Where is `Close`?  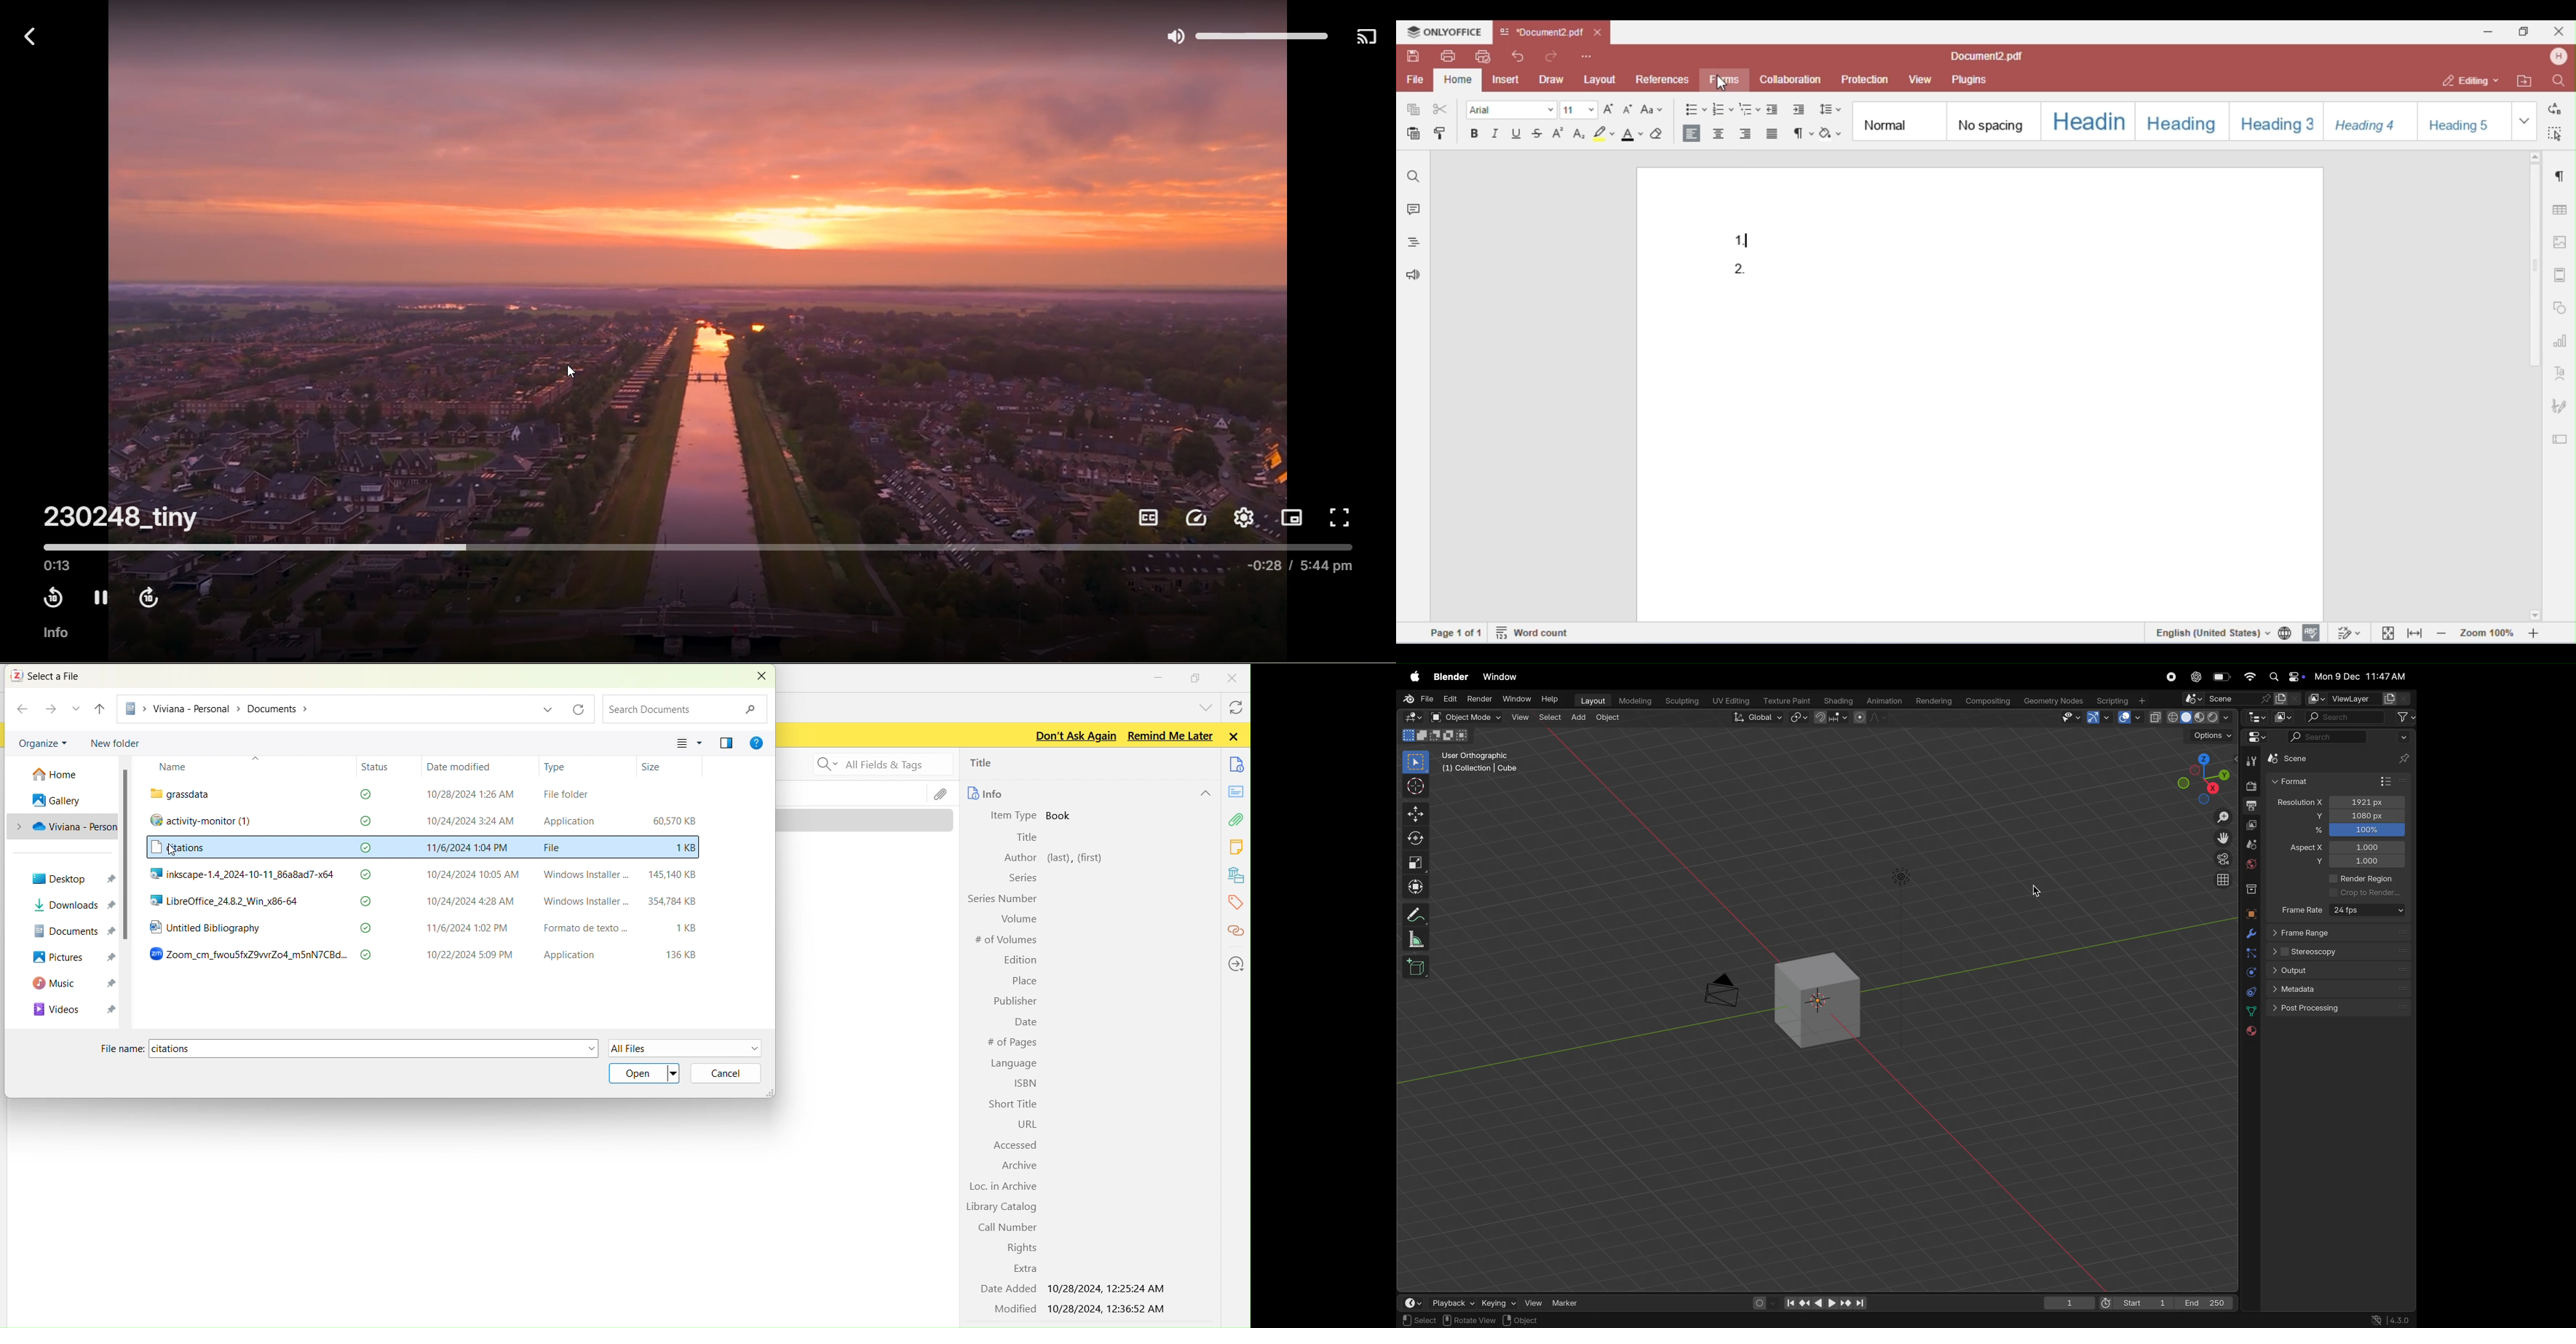 Close is located at coordinates (1234, 736).